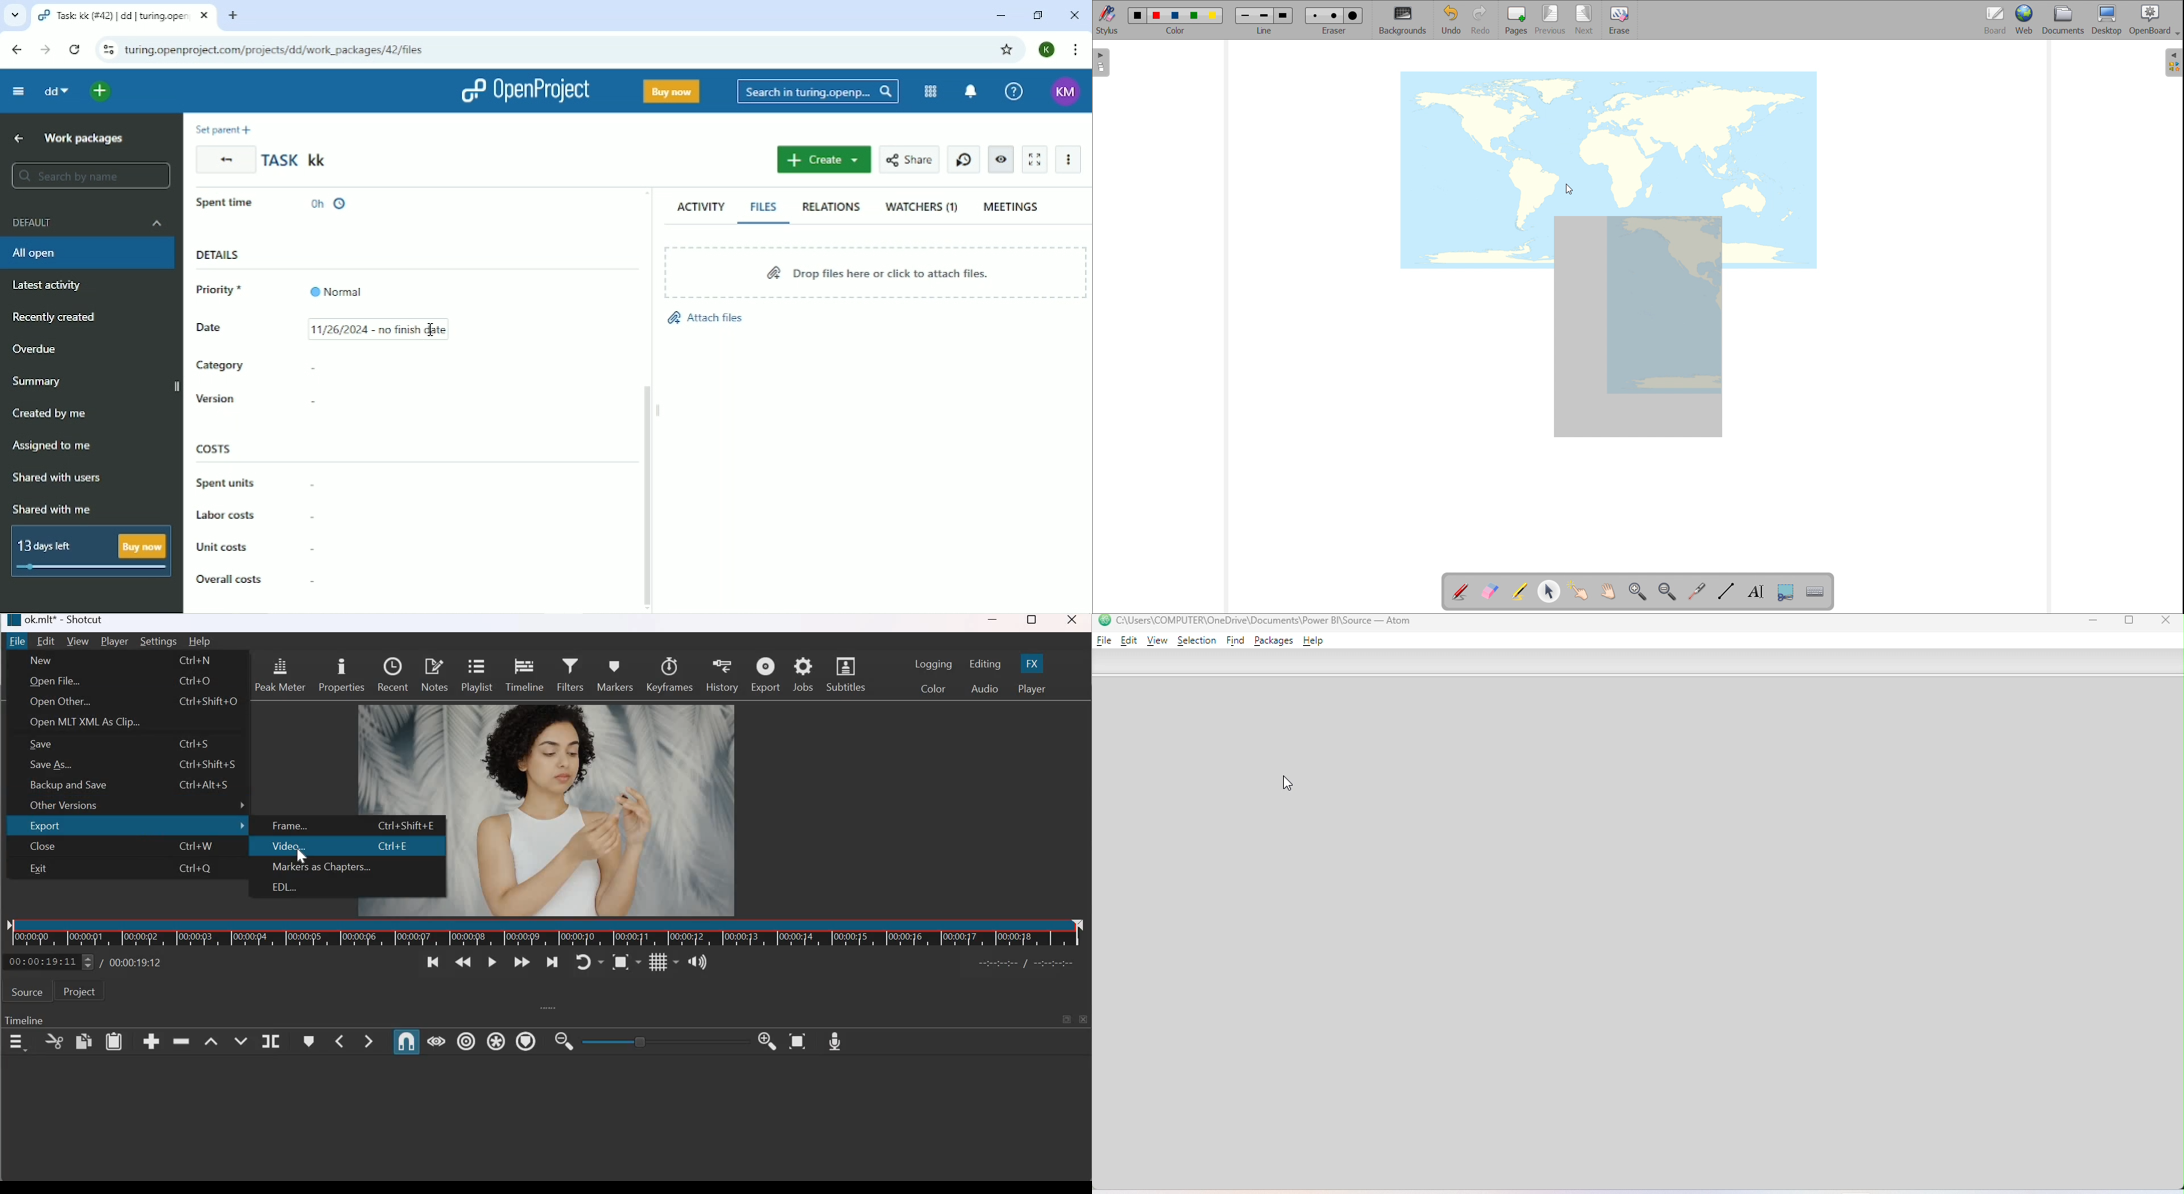 Image resolution: width=2184 pixels, height=1204 pixels. What do you see at coordinates (1130, 640) in the screenshot?
I see `Edit` at bounding box center [1130, 640].